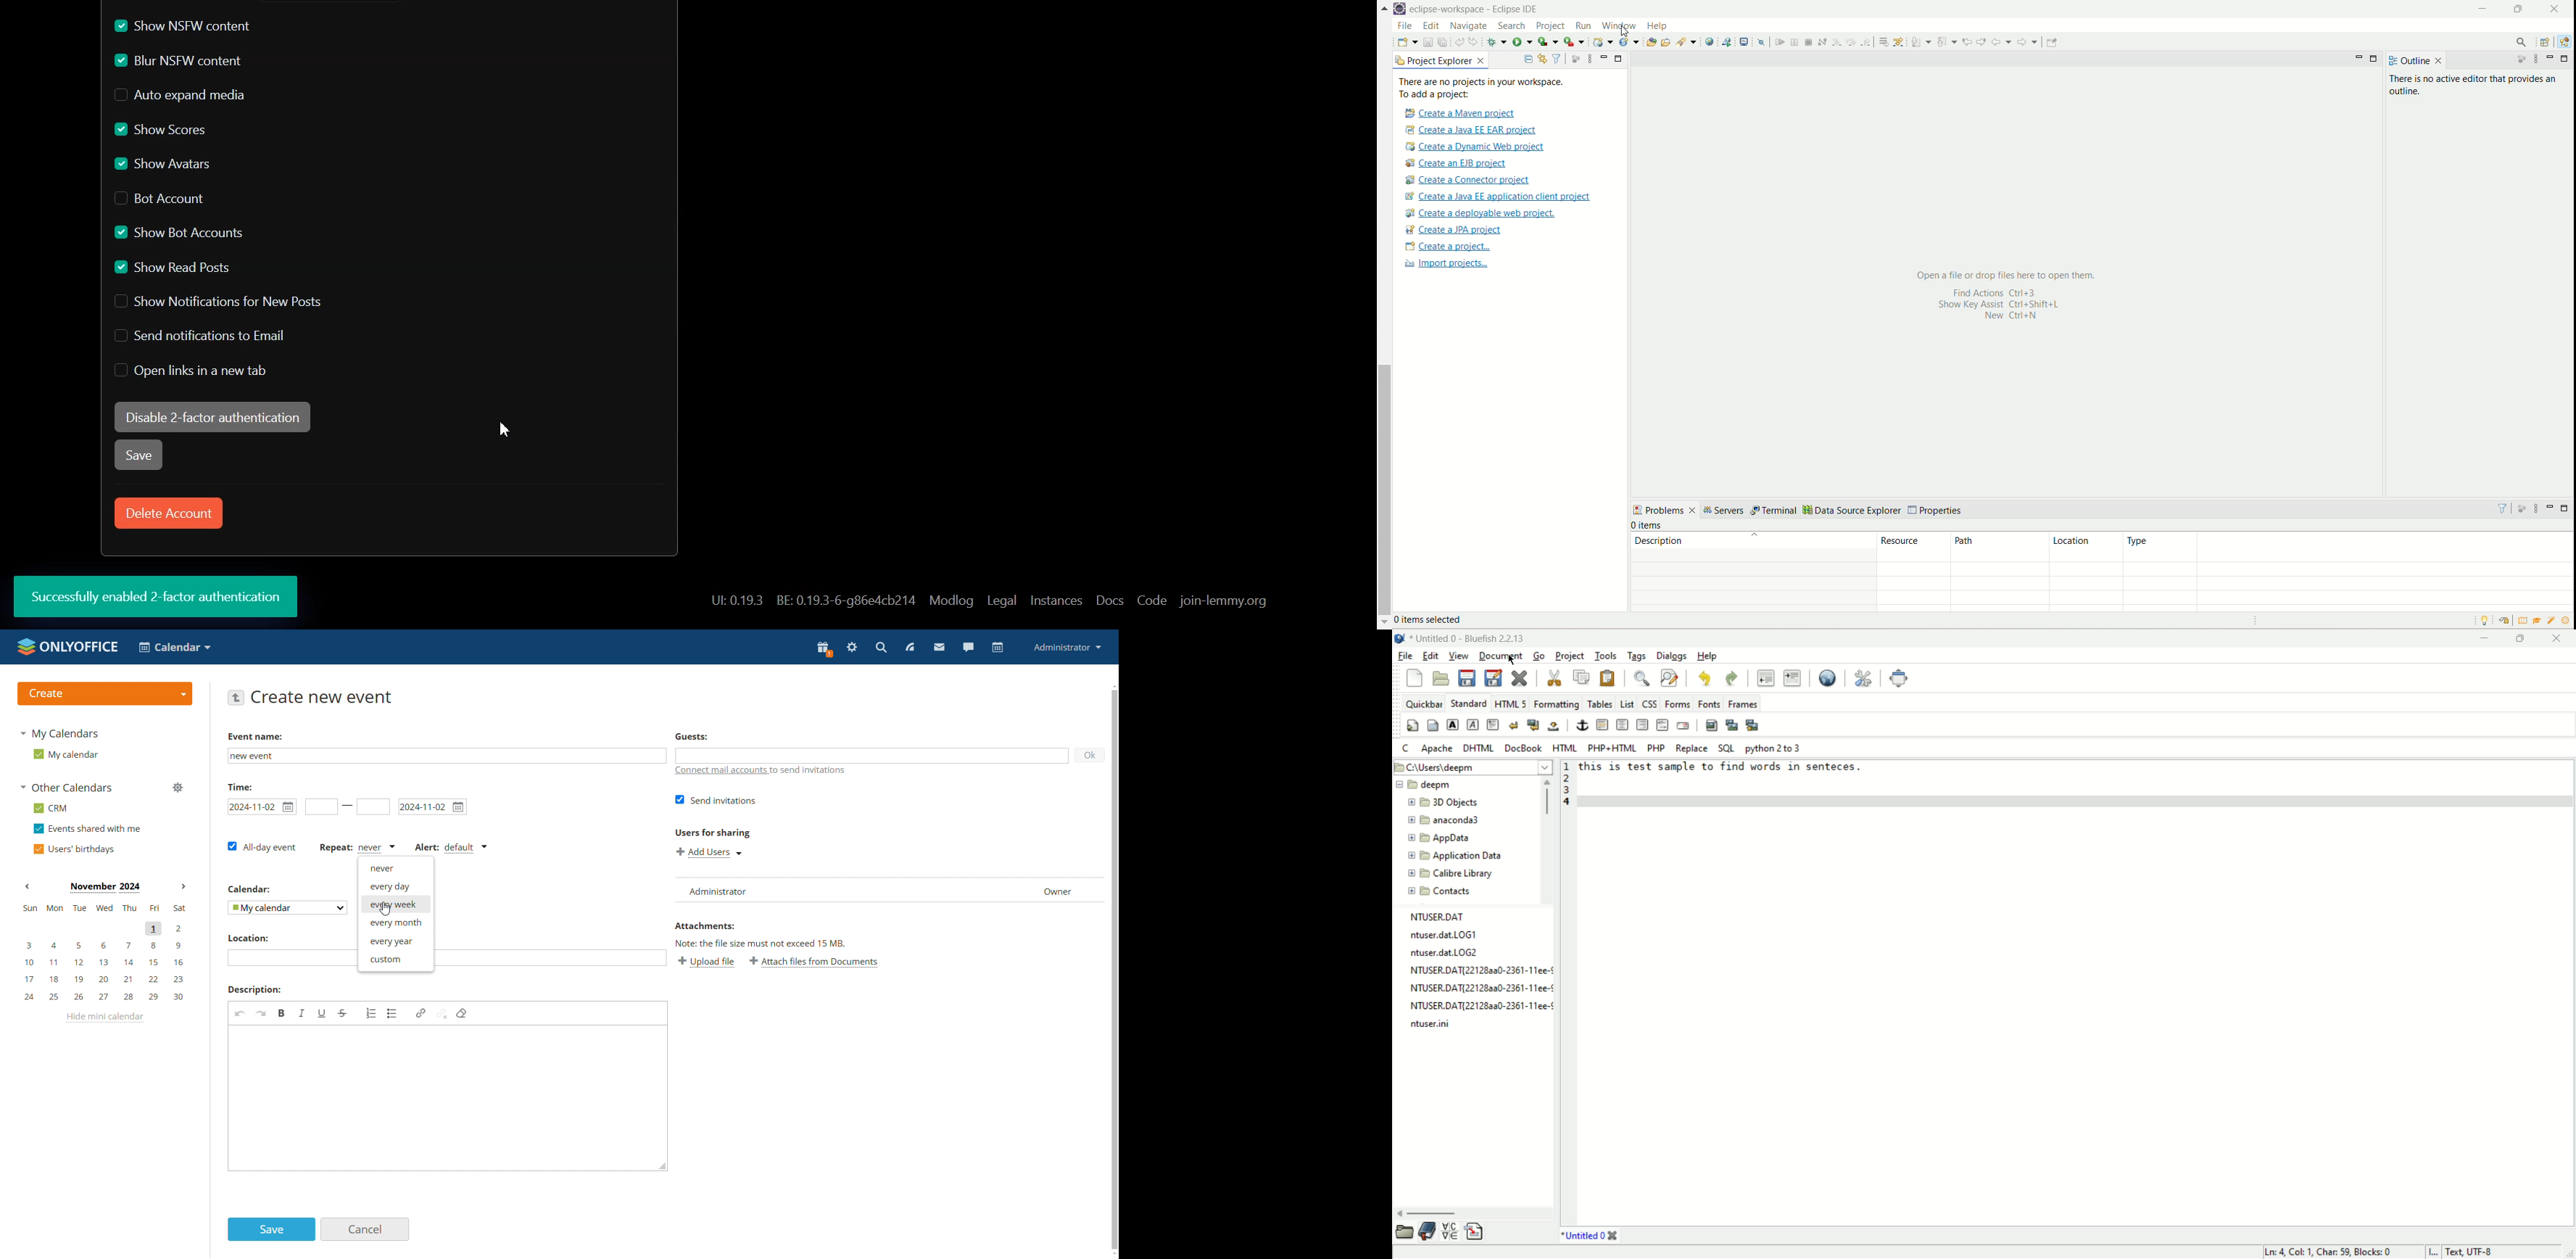 The image size is (2576, 1260). What do you see at coordinates (1899, 41) in the screenshot?
I see `use step filters` at bounding box center [1899, 41].